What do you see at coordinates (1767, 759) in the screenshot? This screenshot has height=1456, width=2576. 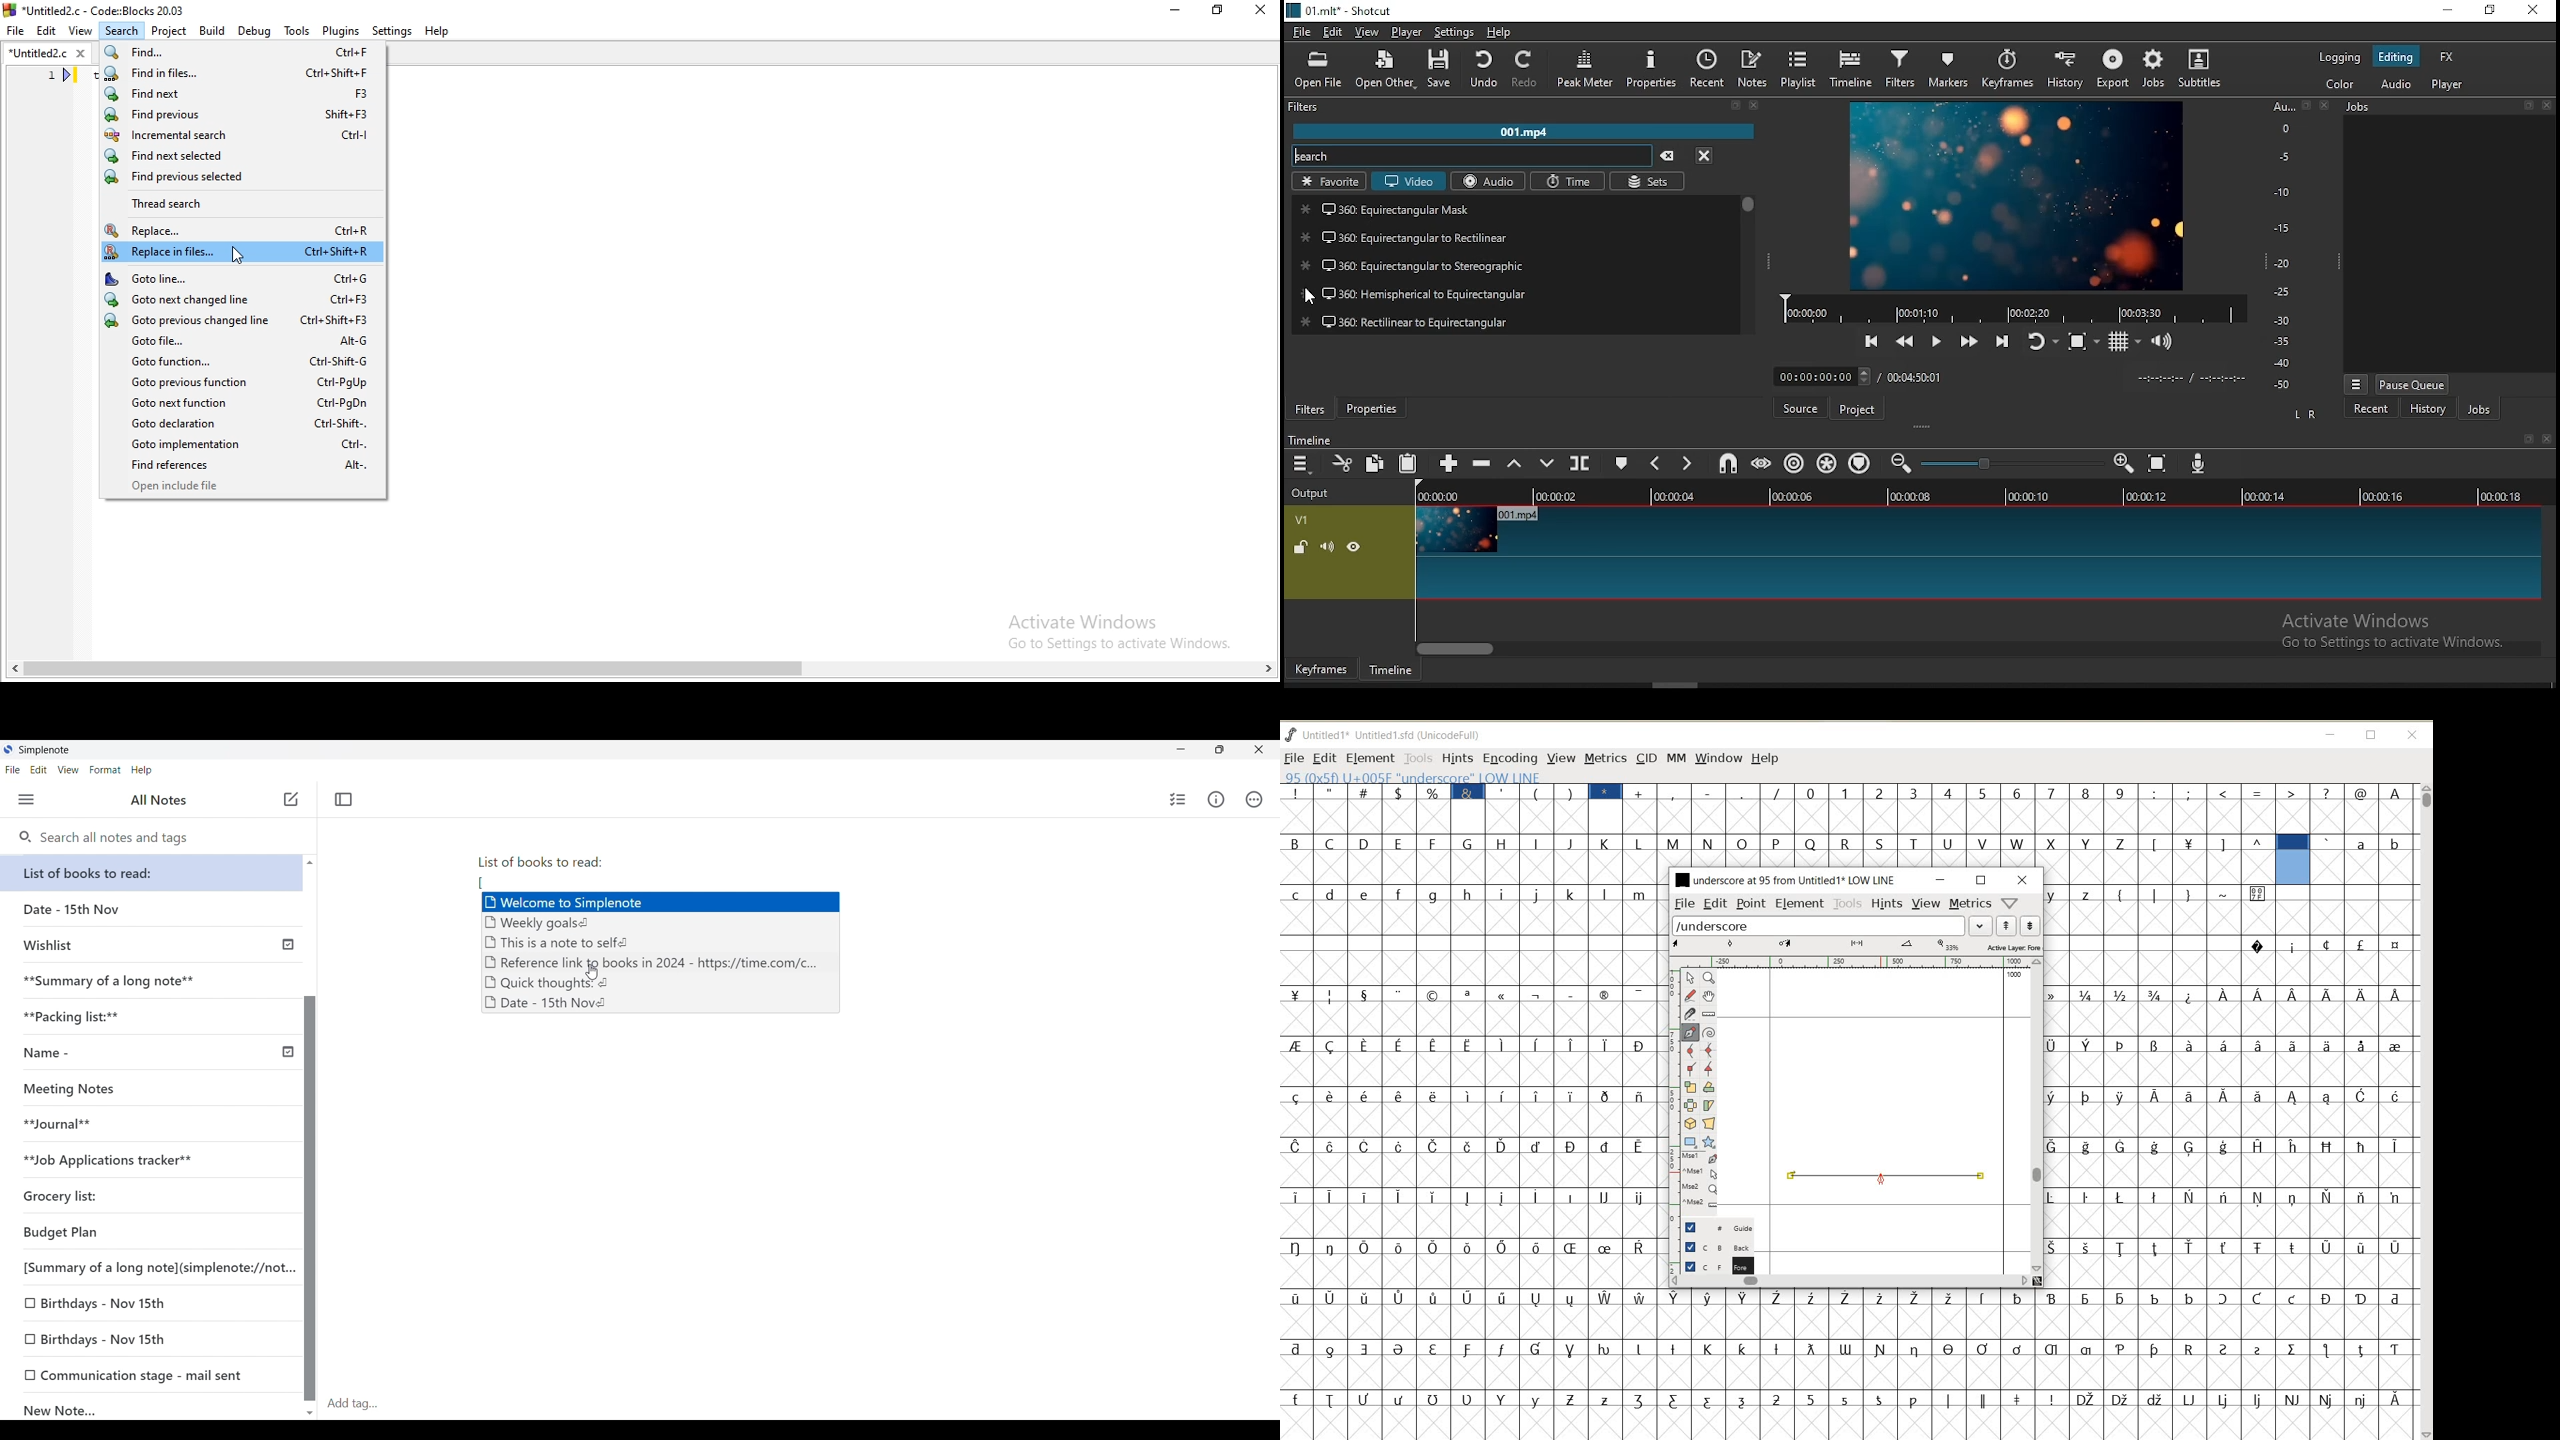 I see `HELP` at bounding box center [1767, 759].